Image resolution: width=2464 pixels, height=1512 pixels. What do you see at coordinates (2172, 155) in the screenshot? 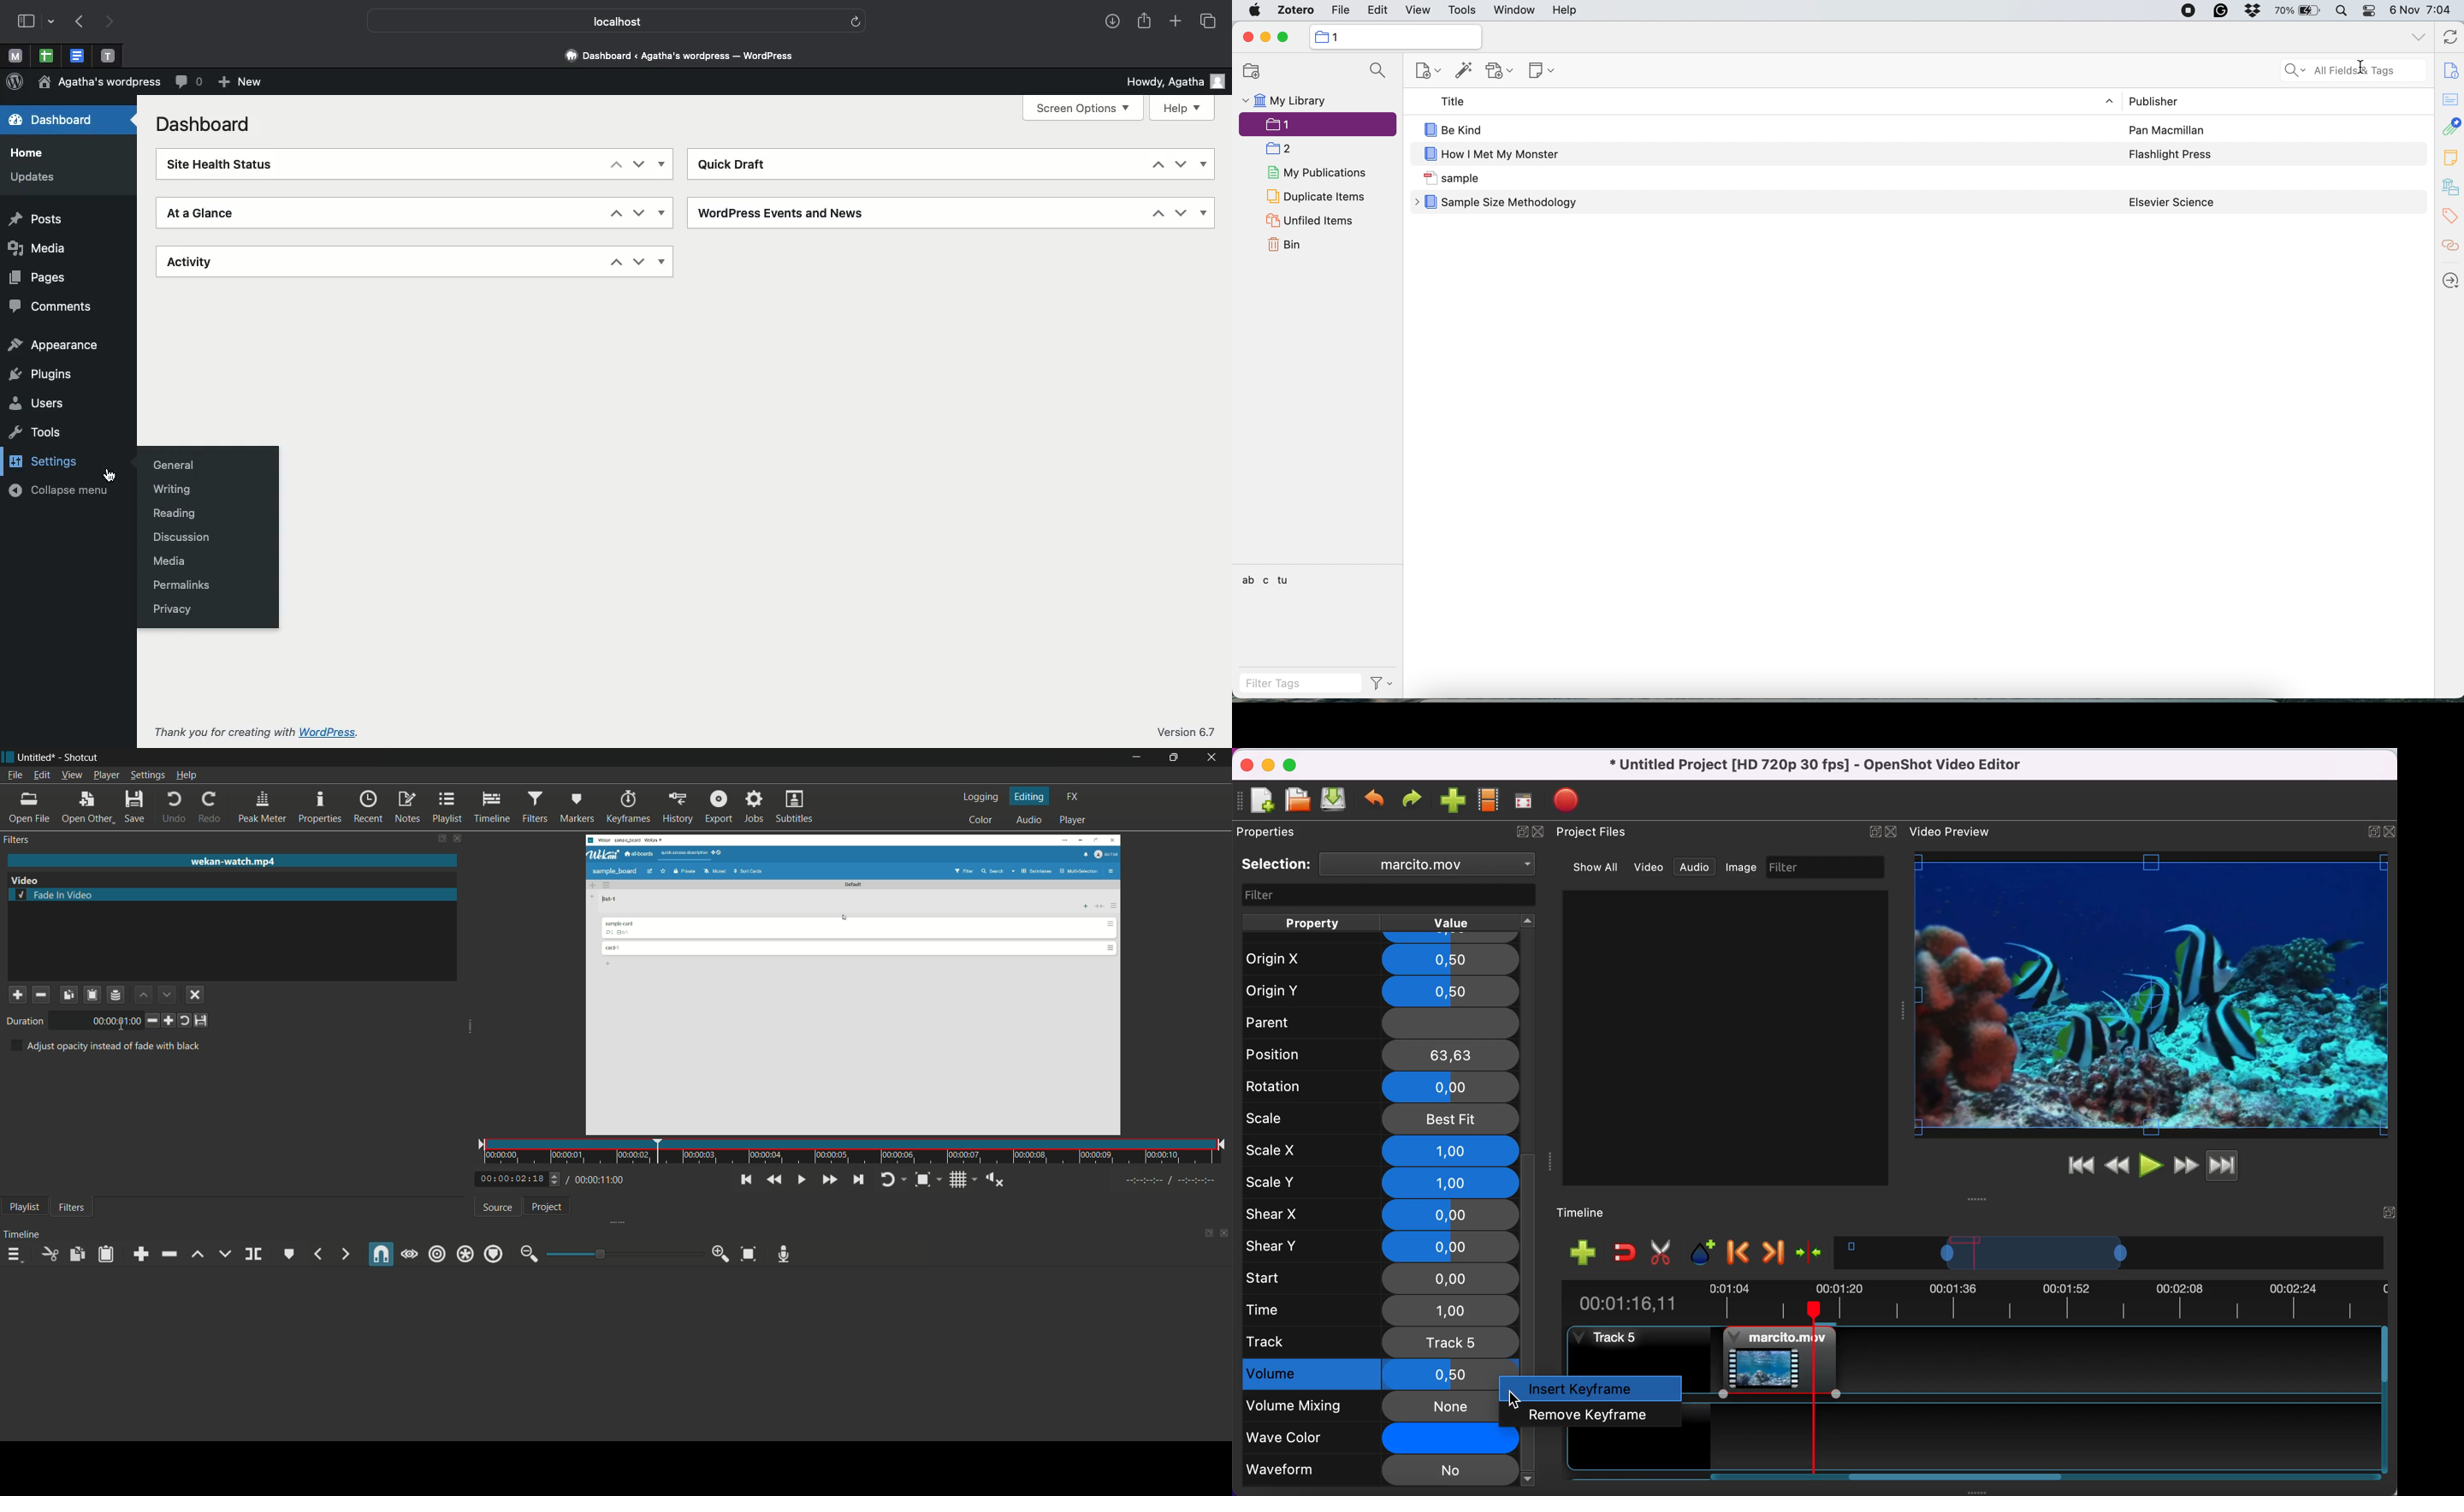
I see `Flashlight Press` at bounding box center [2172, 155].